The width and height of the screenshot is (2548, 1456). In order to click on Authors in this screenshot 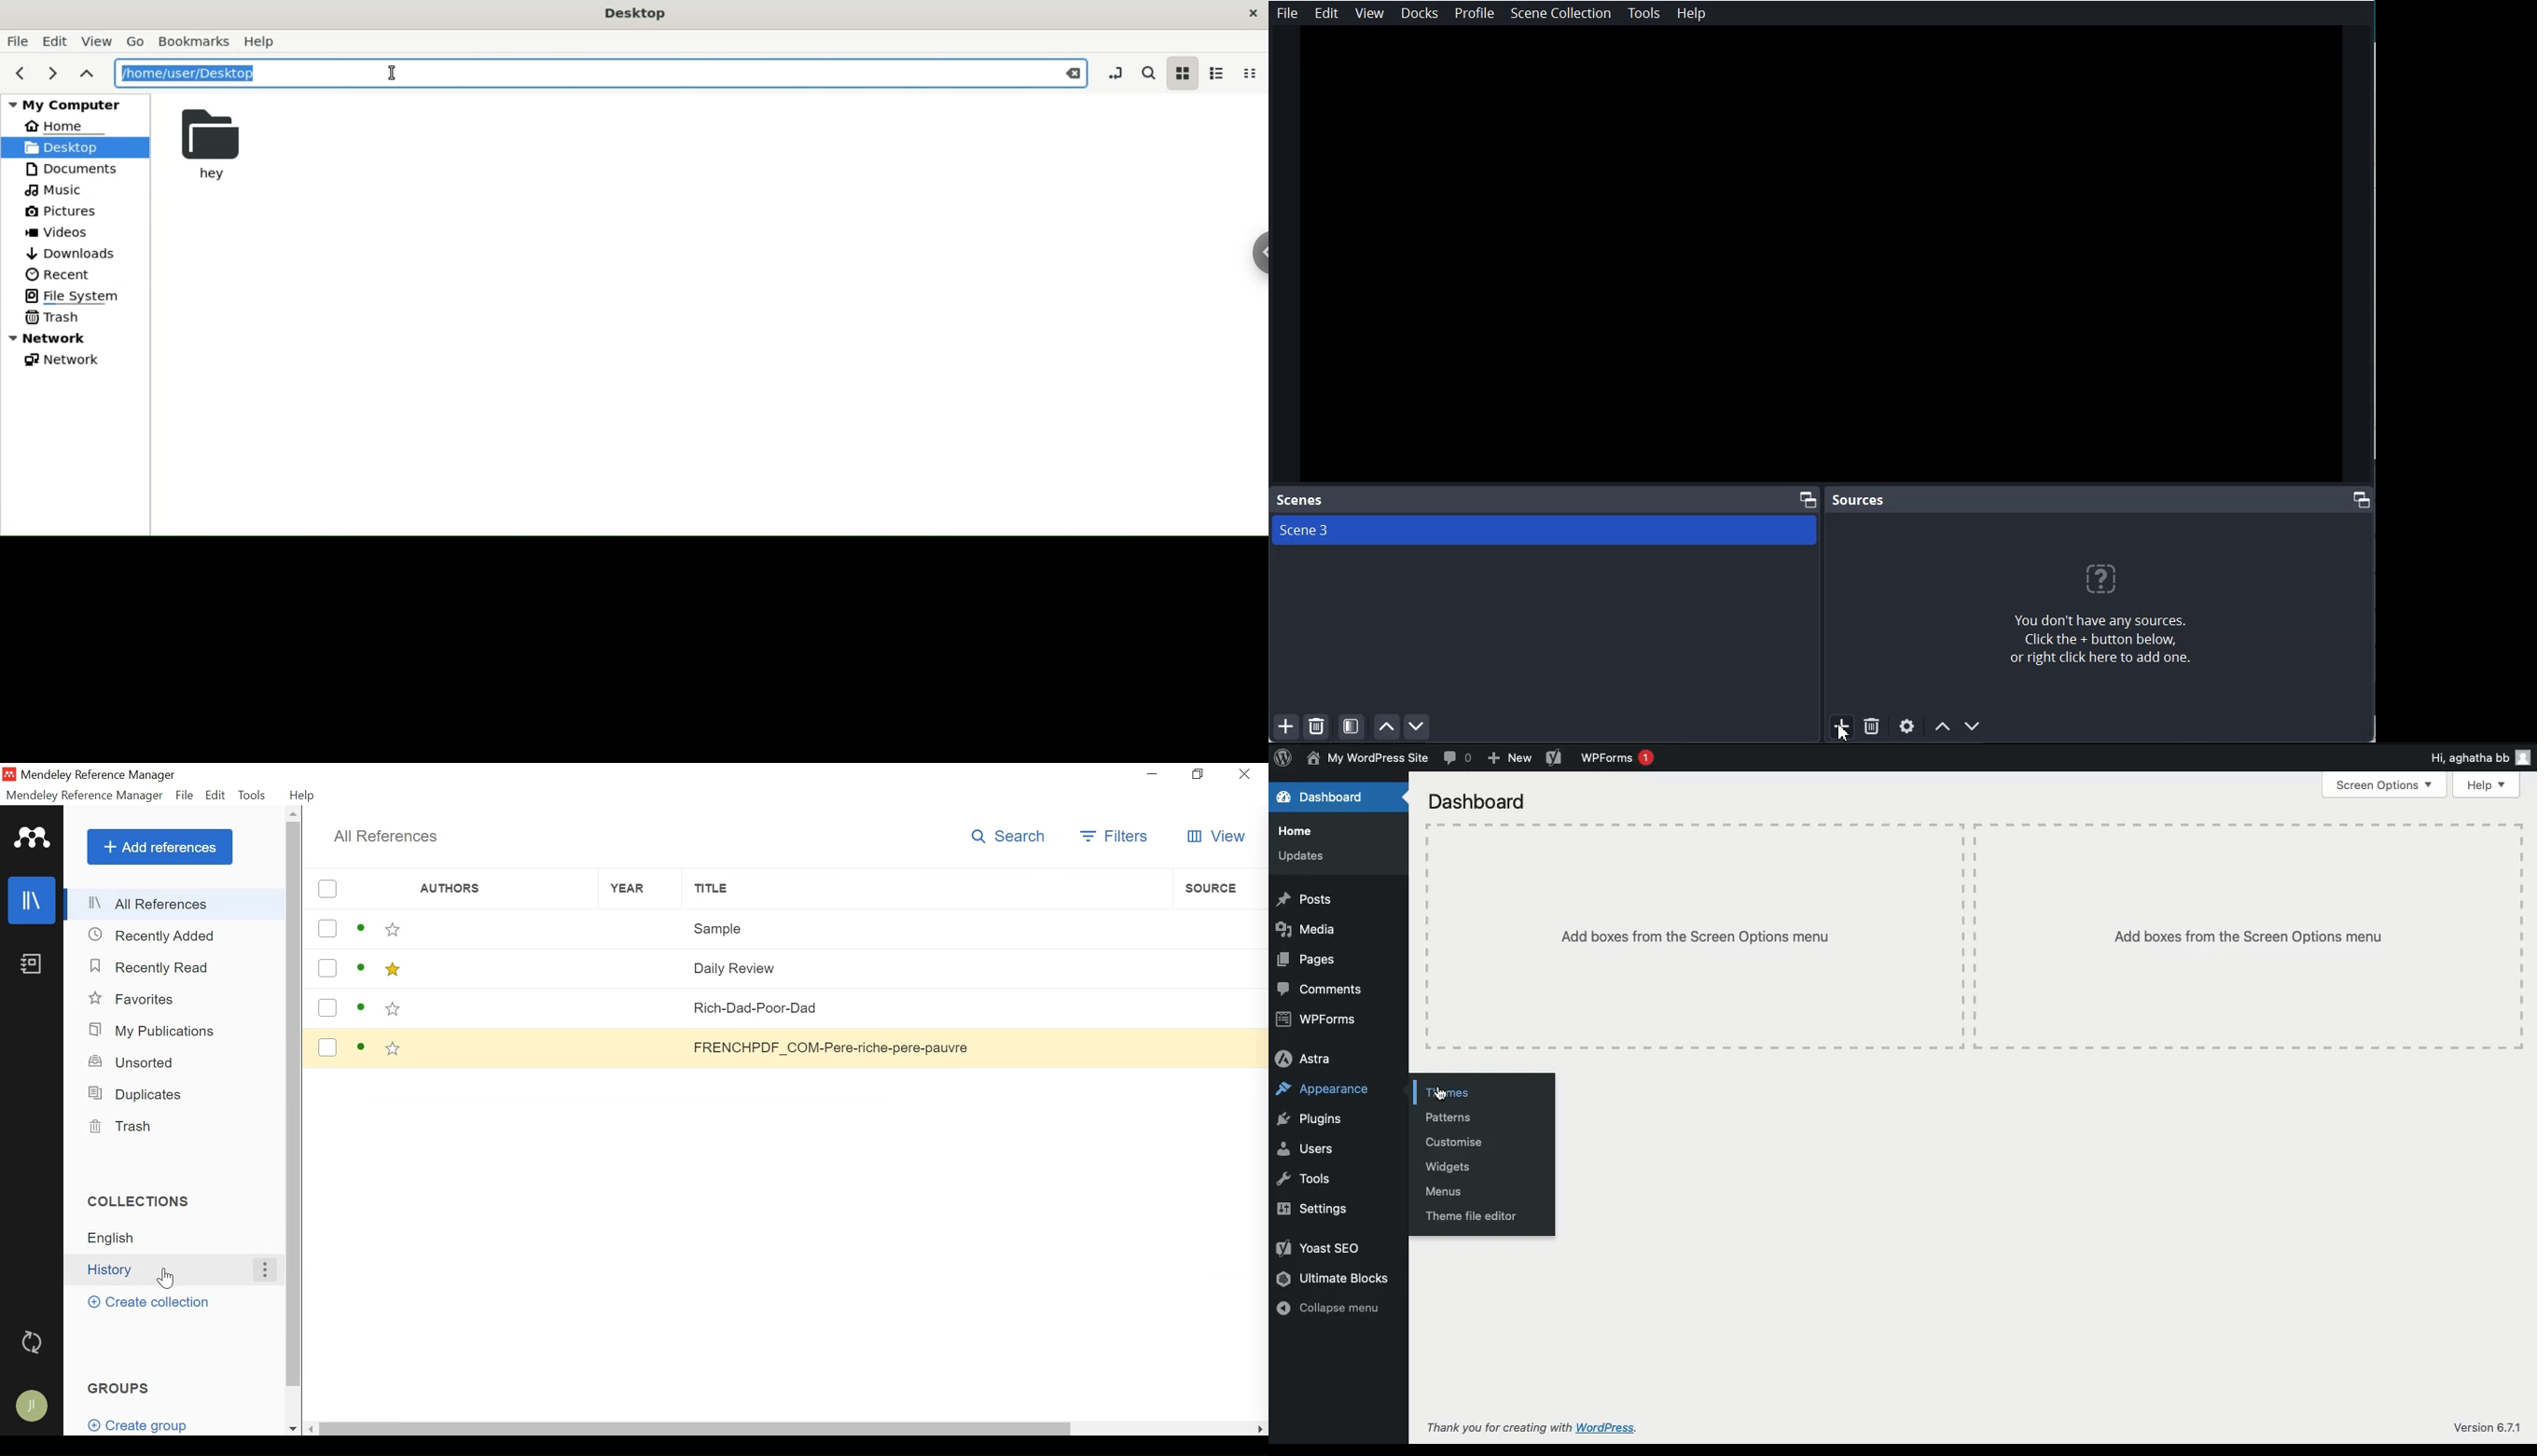, I will do `click(503, 929)`.